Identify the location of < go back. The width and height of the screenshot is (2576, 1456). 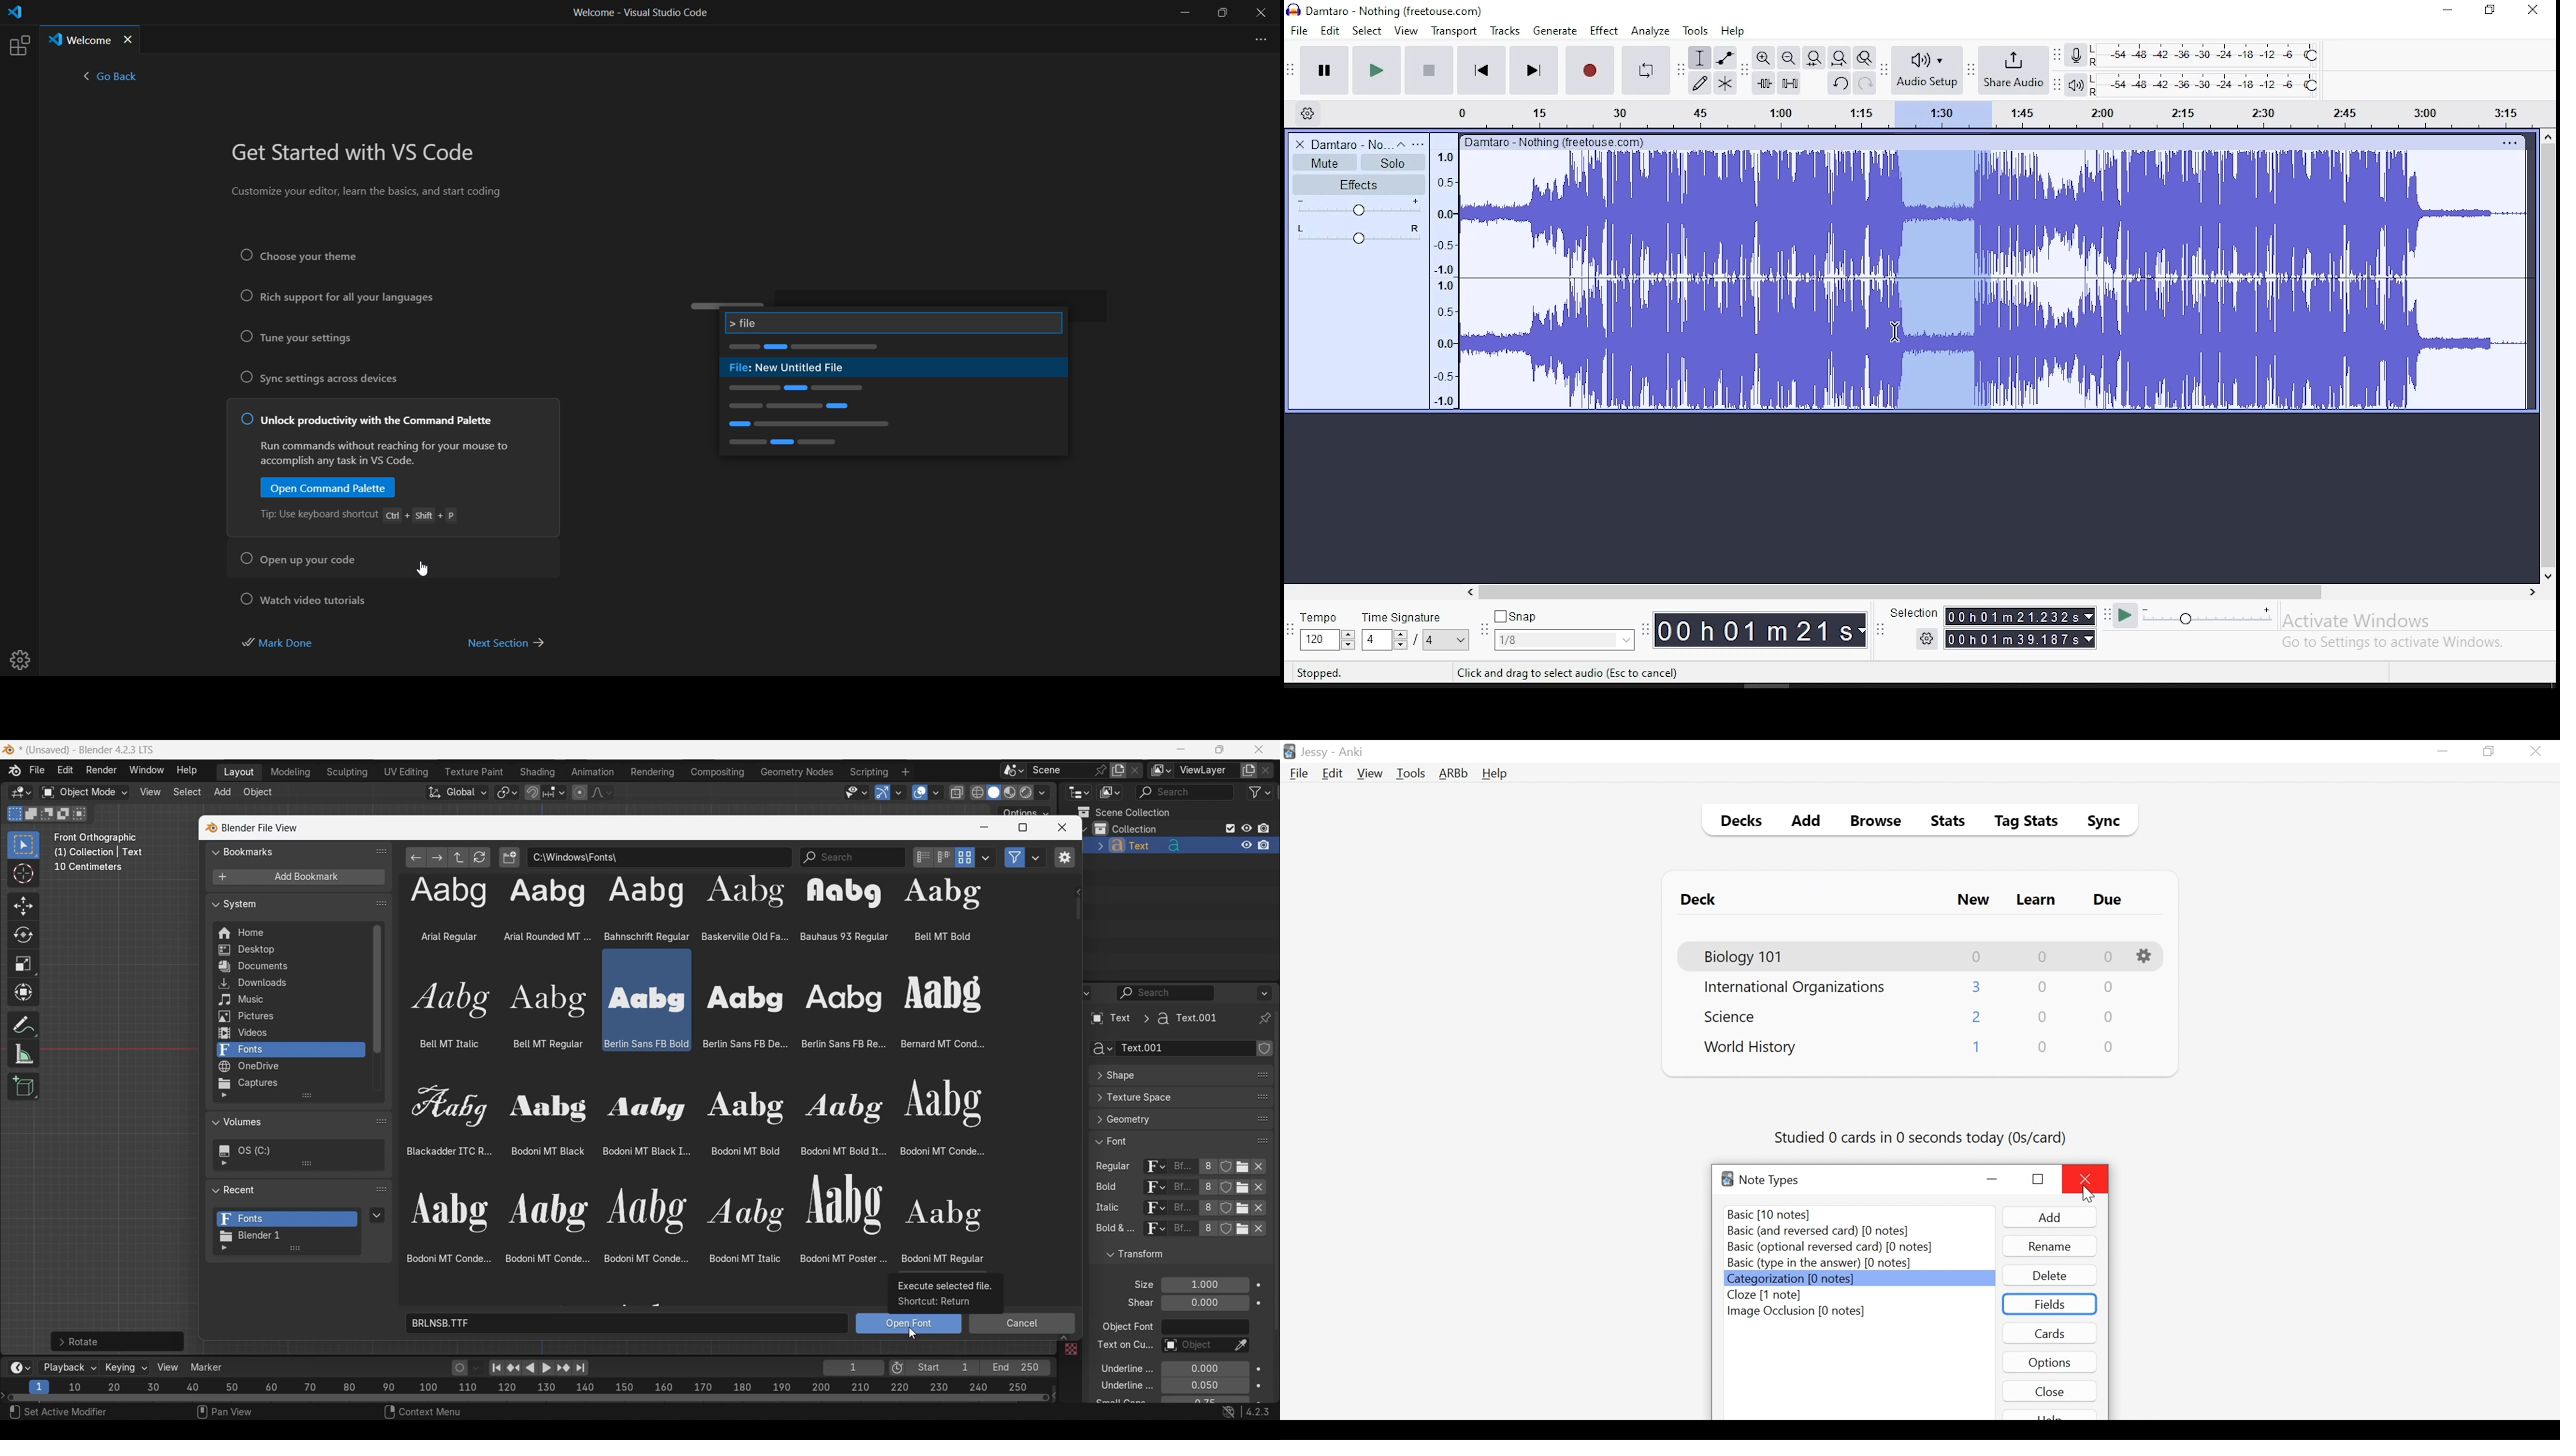
(110, 79).